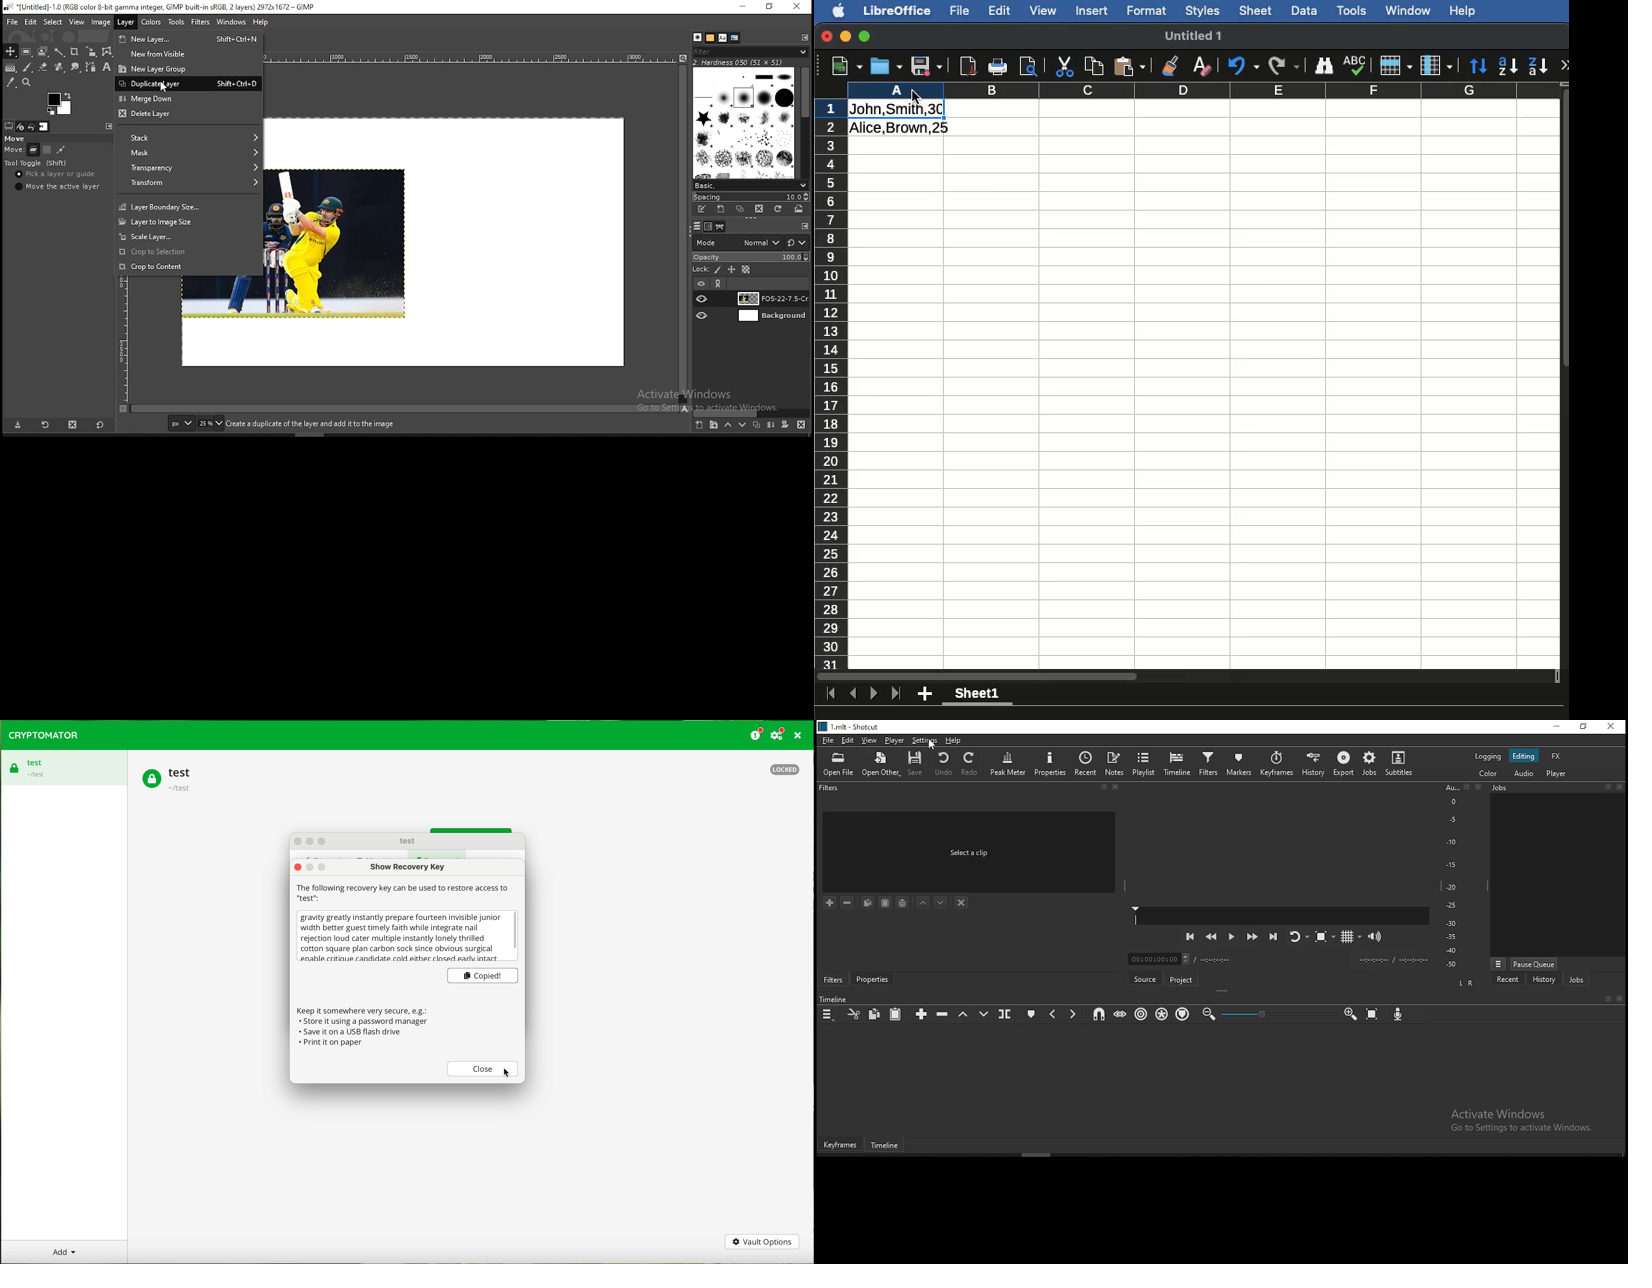 This screenshot has width=1652, height=1288. Describe the element at coordinates (1565, 64) in the screenshot. I see `More` at that location.